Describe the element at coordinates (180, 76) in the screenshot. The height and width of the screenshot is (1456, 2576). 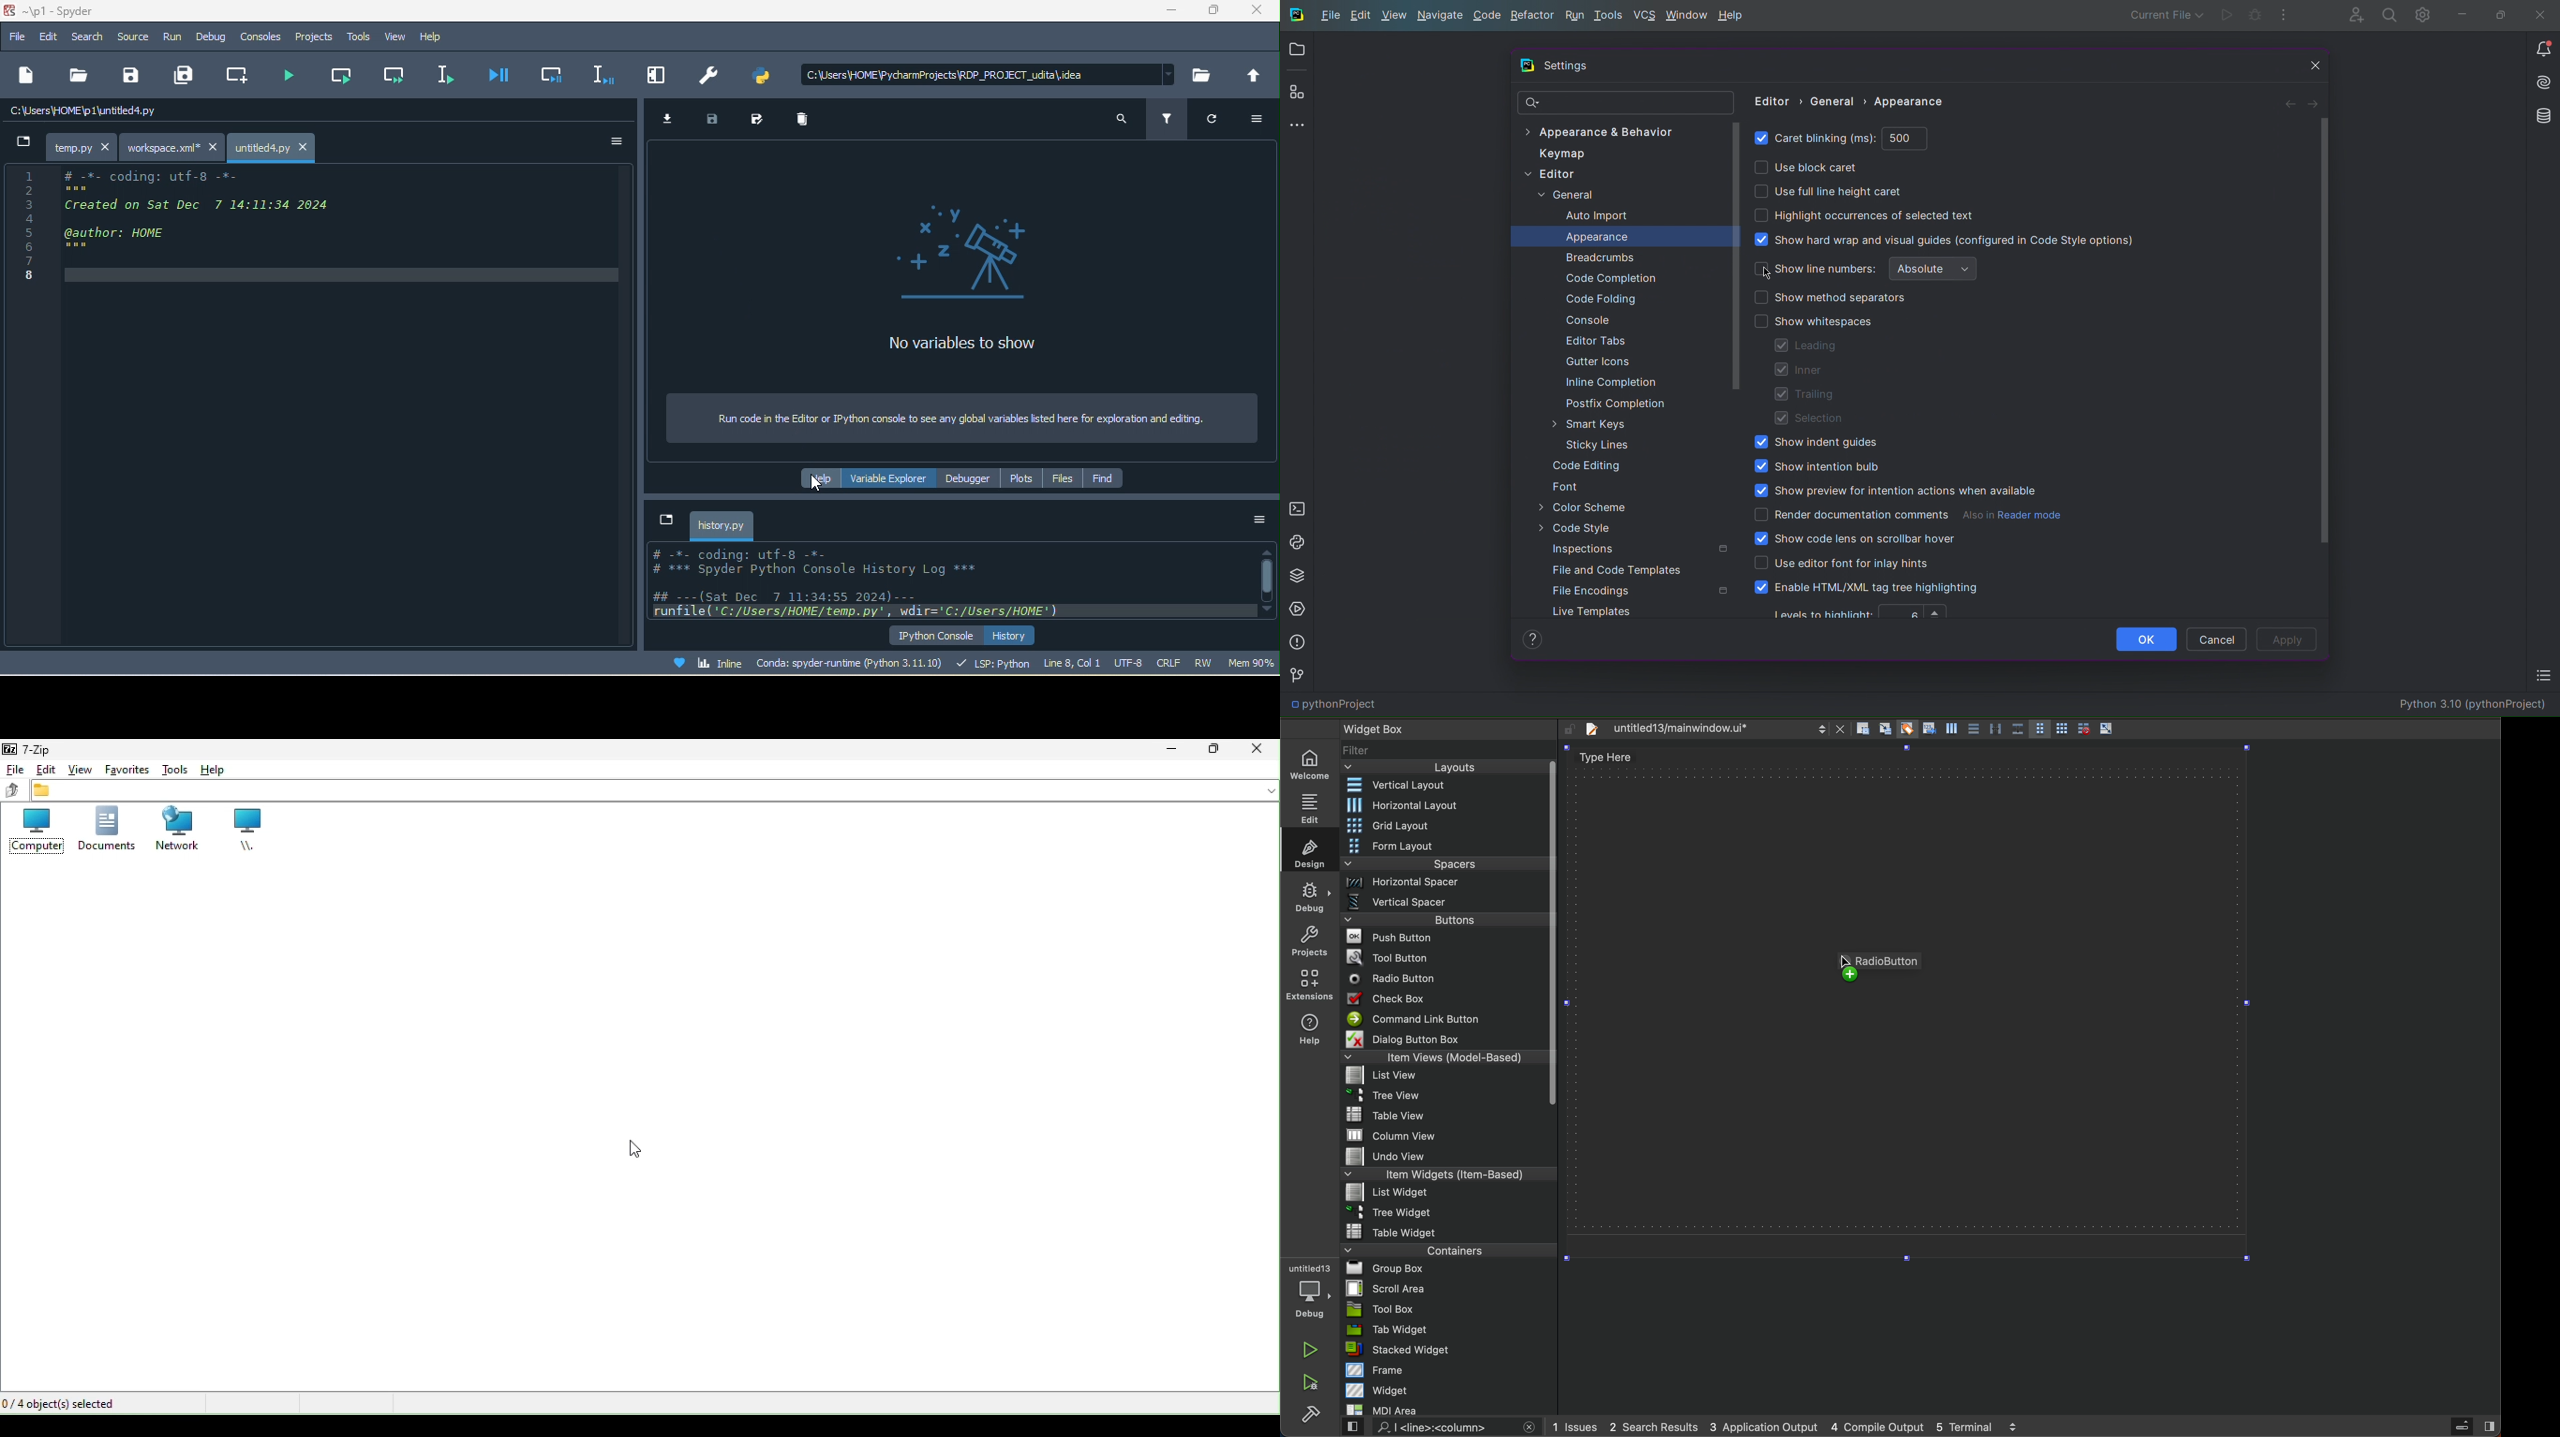
I see `save all` at that location.